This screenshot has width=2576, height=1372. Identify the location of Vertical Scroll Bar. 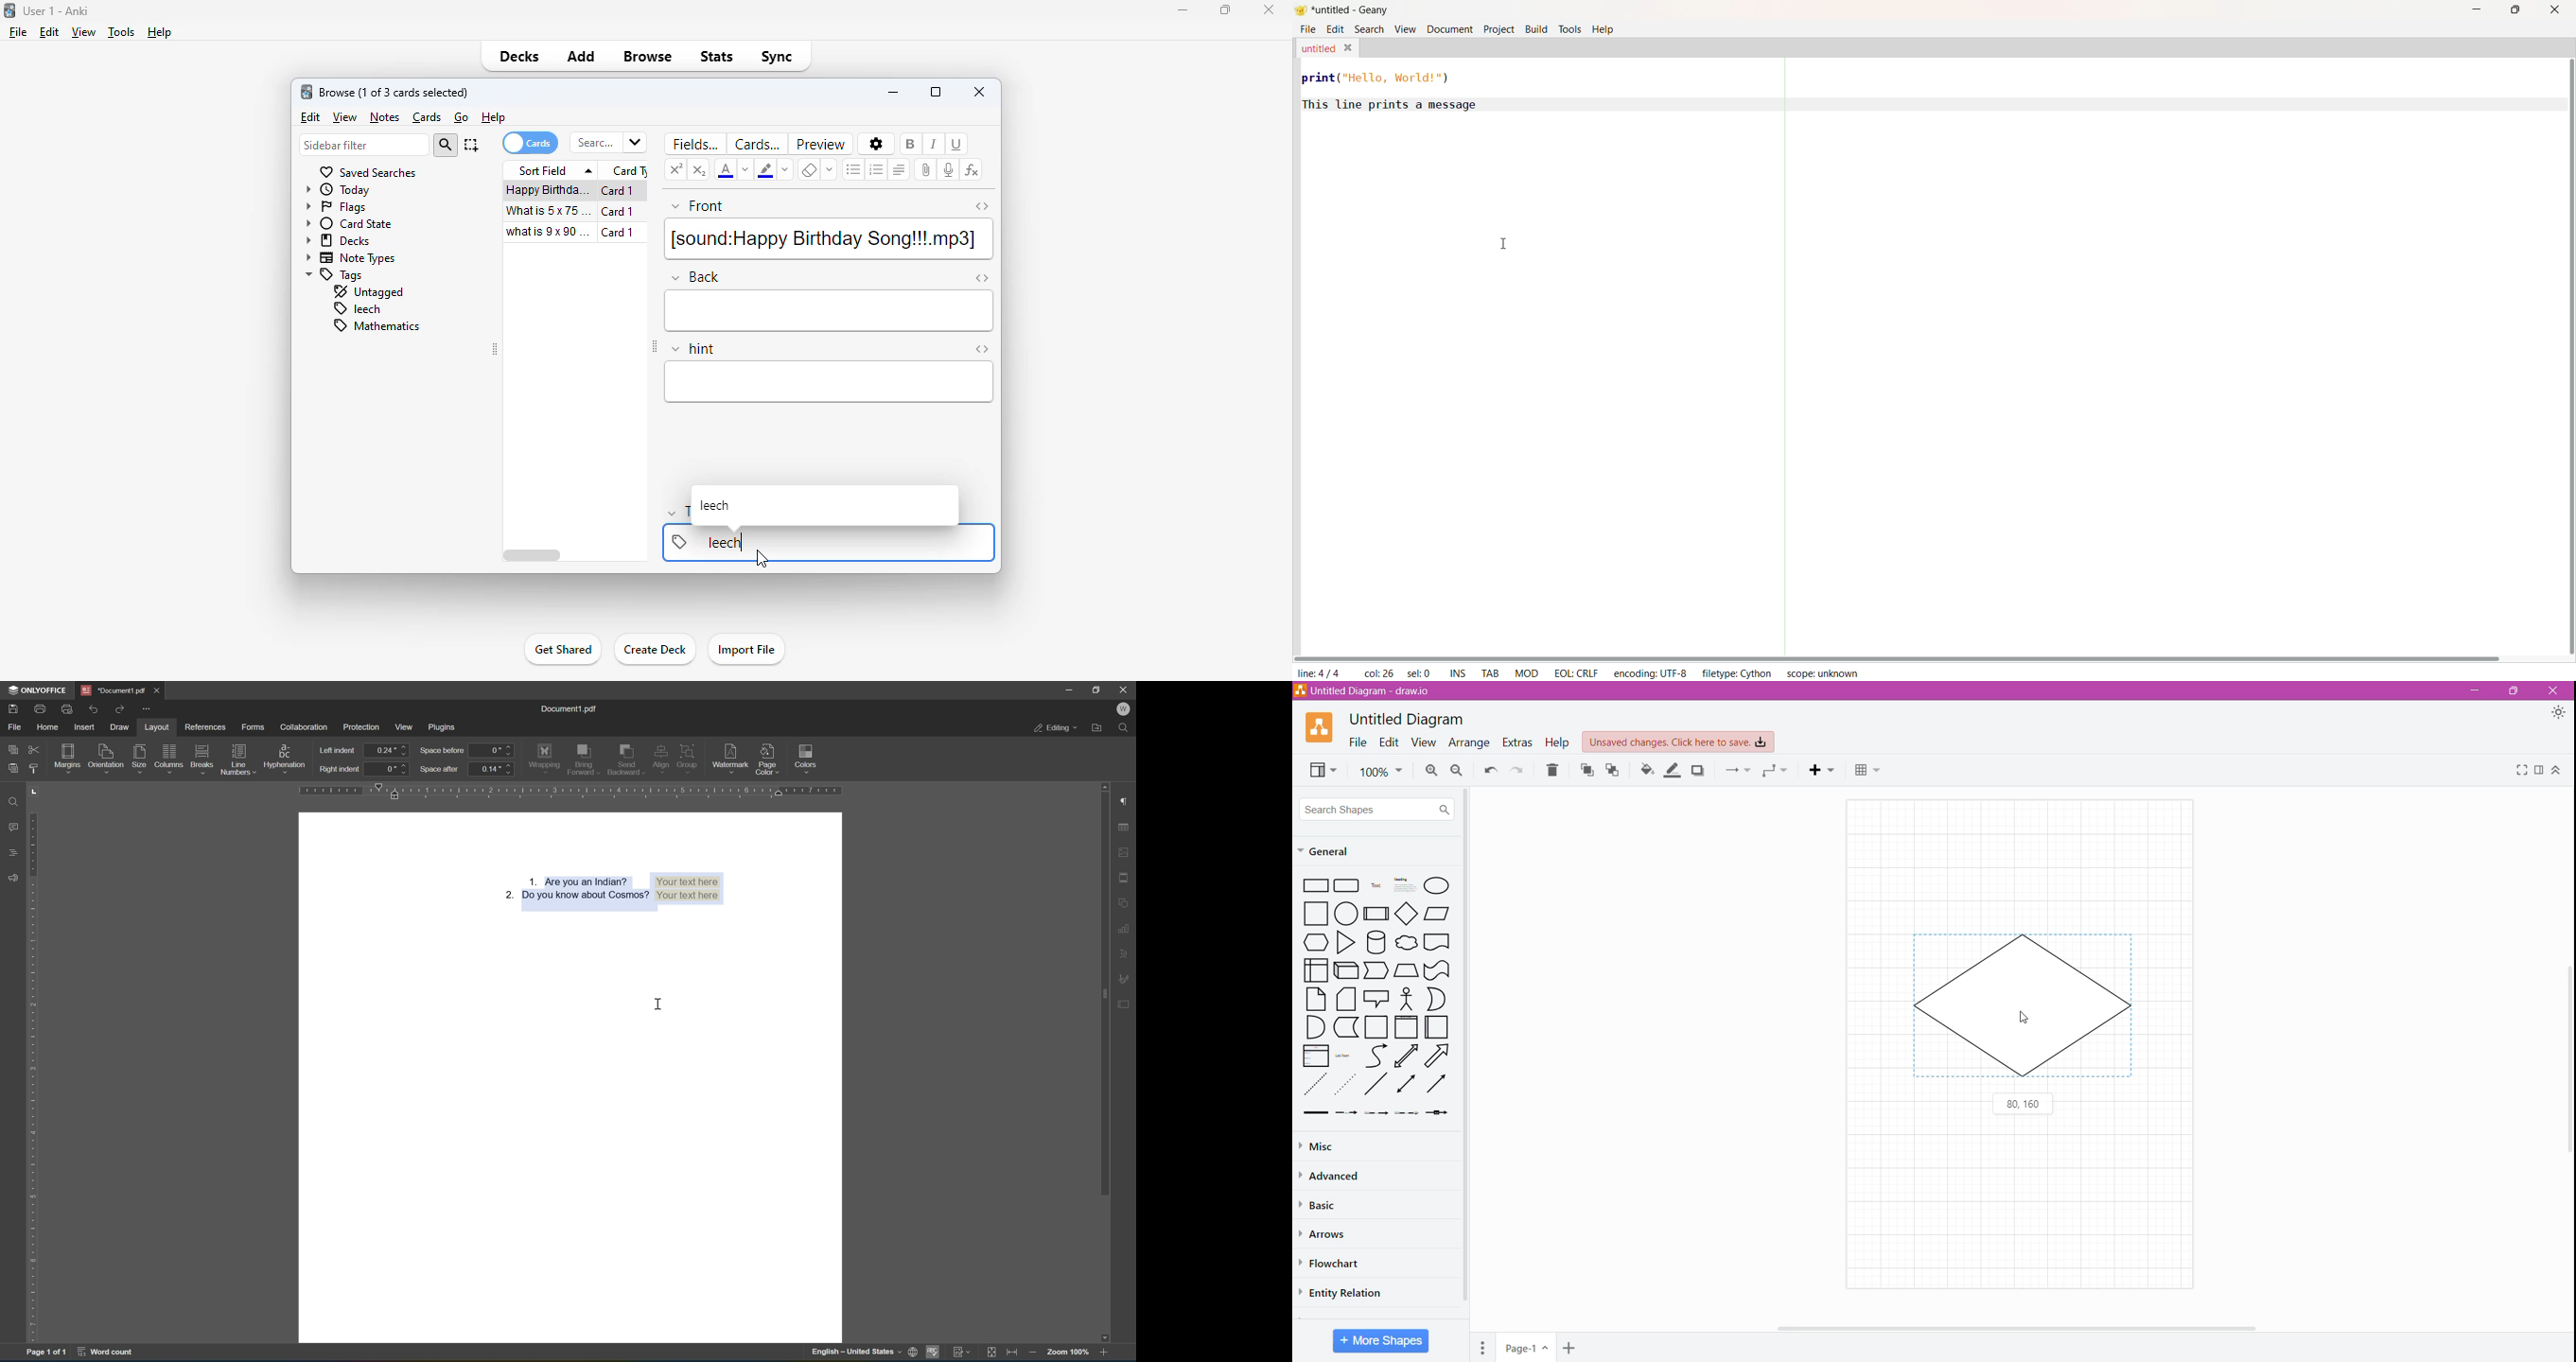
(2562, 356).